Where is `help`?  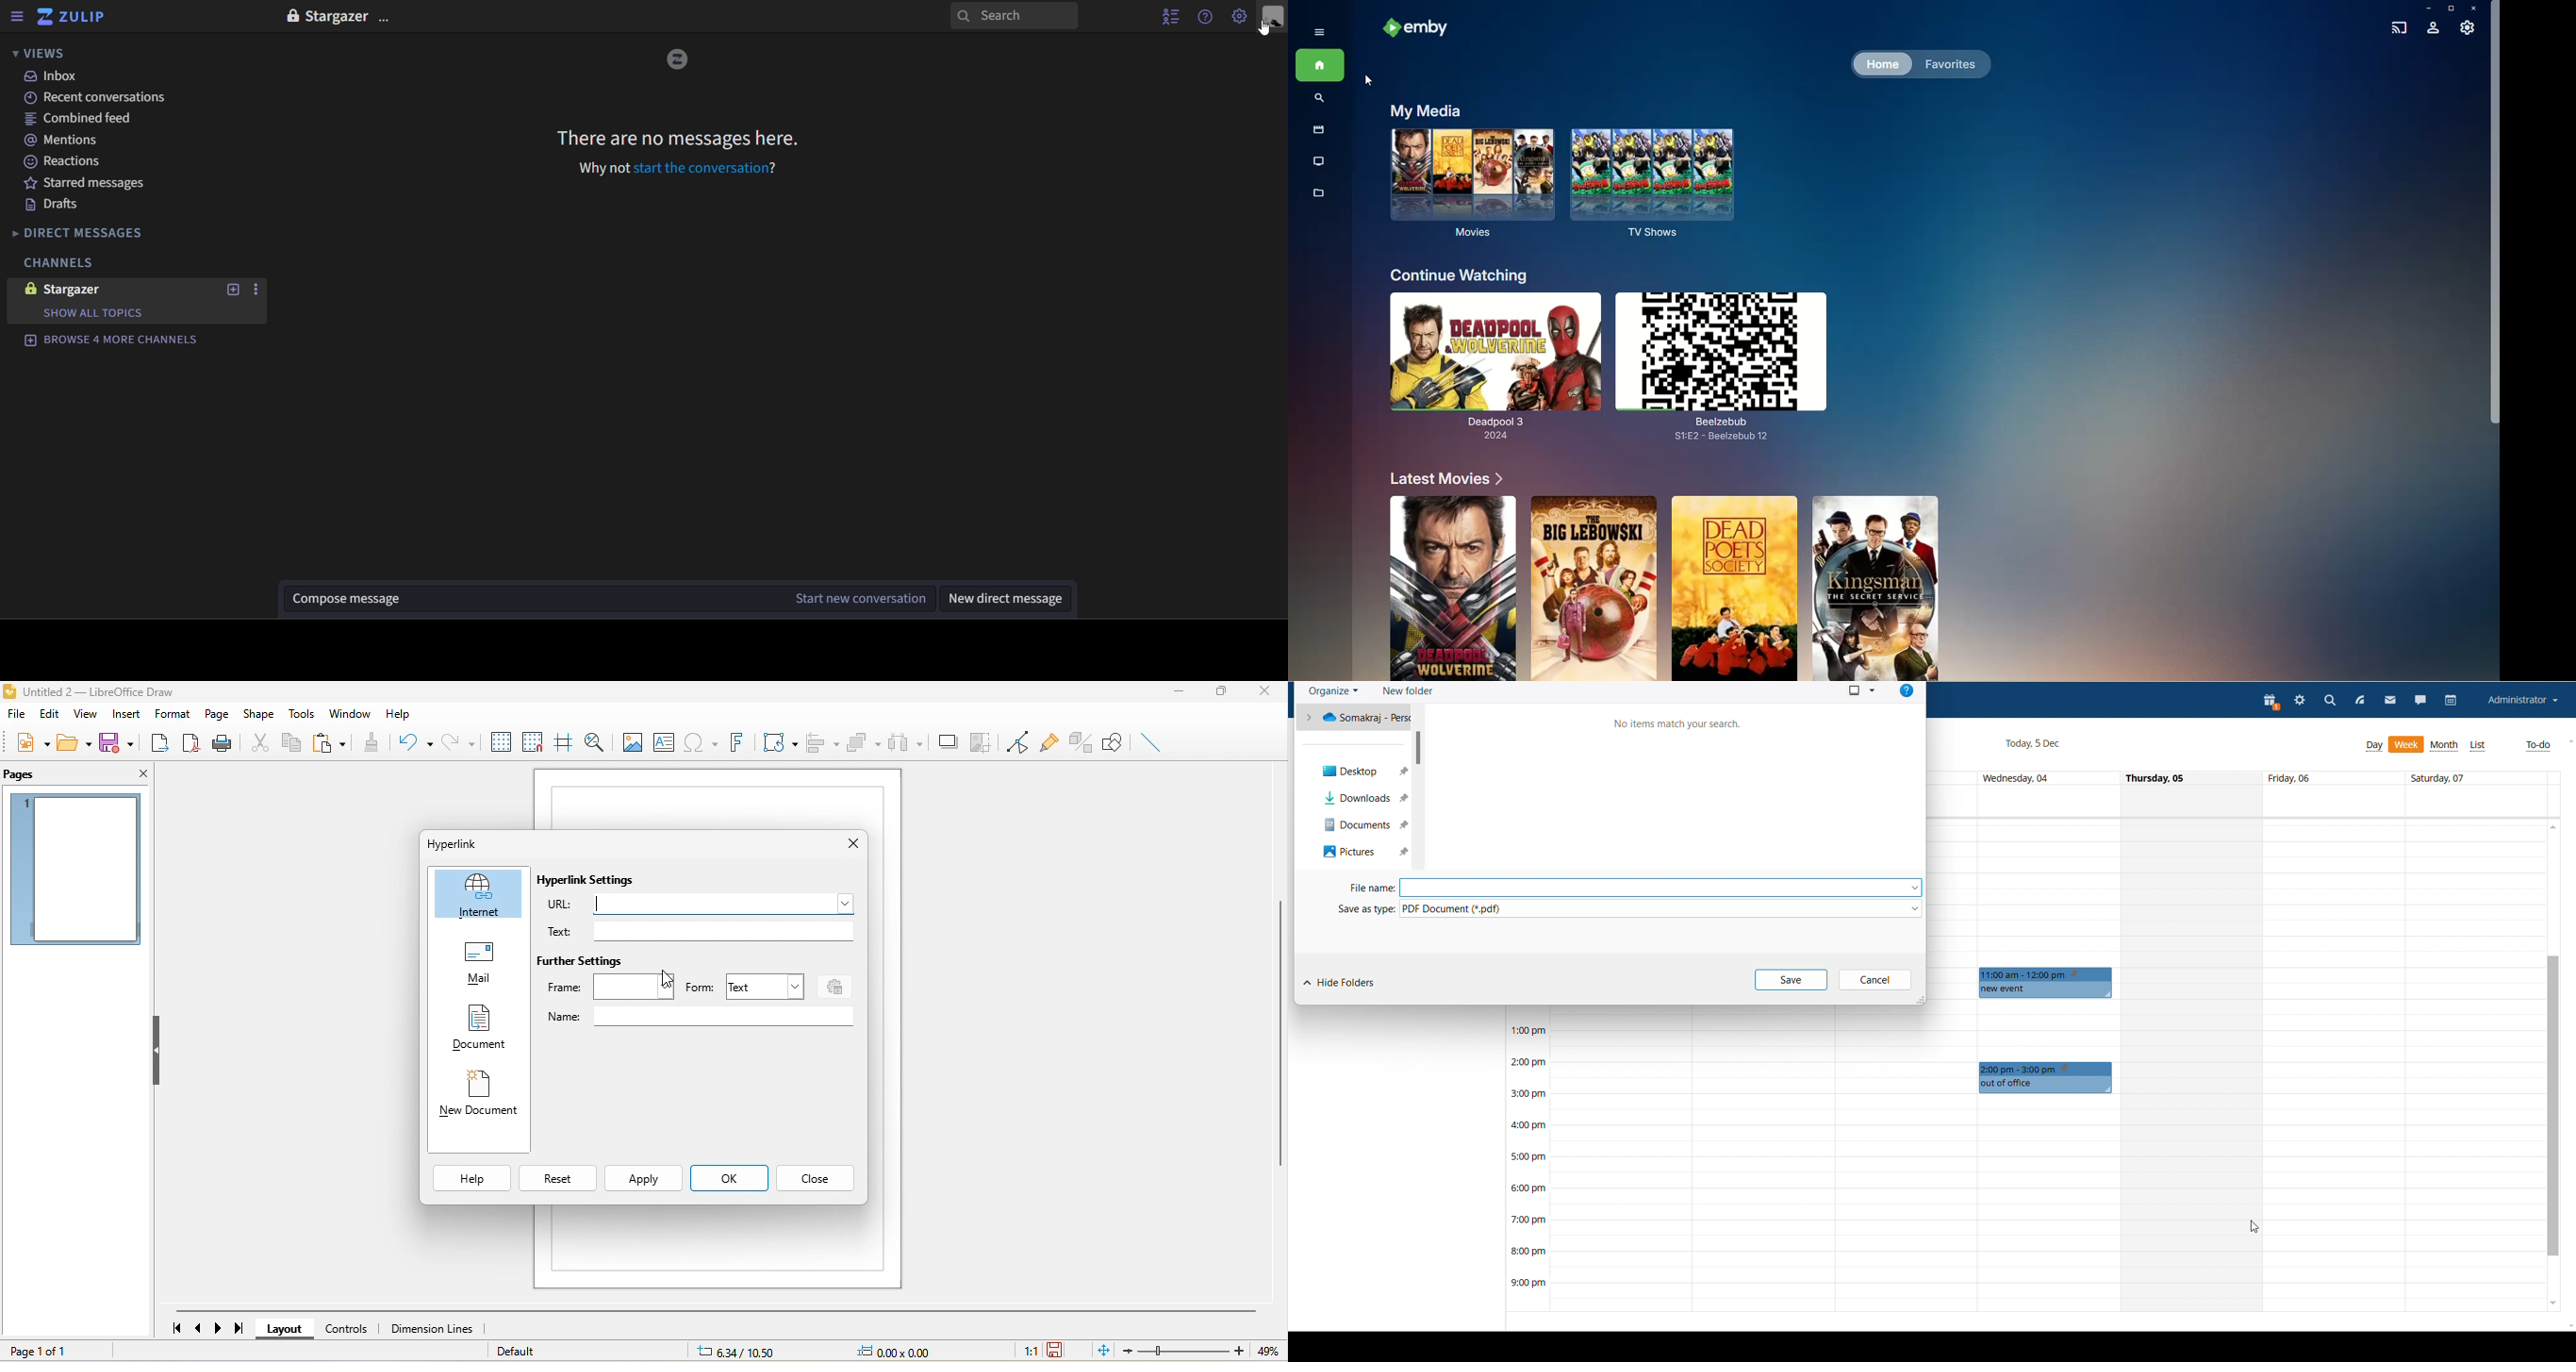 help is located at coordinates (1906, 690).